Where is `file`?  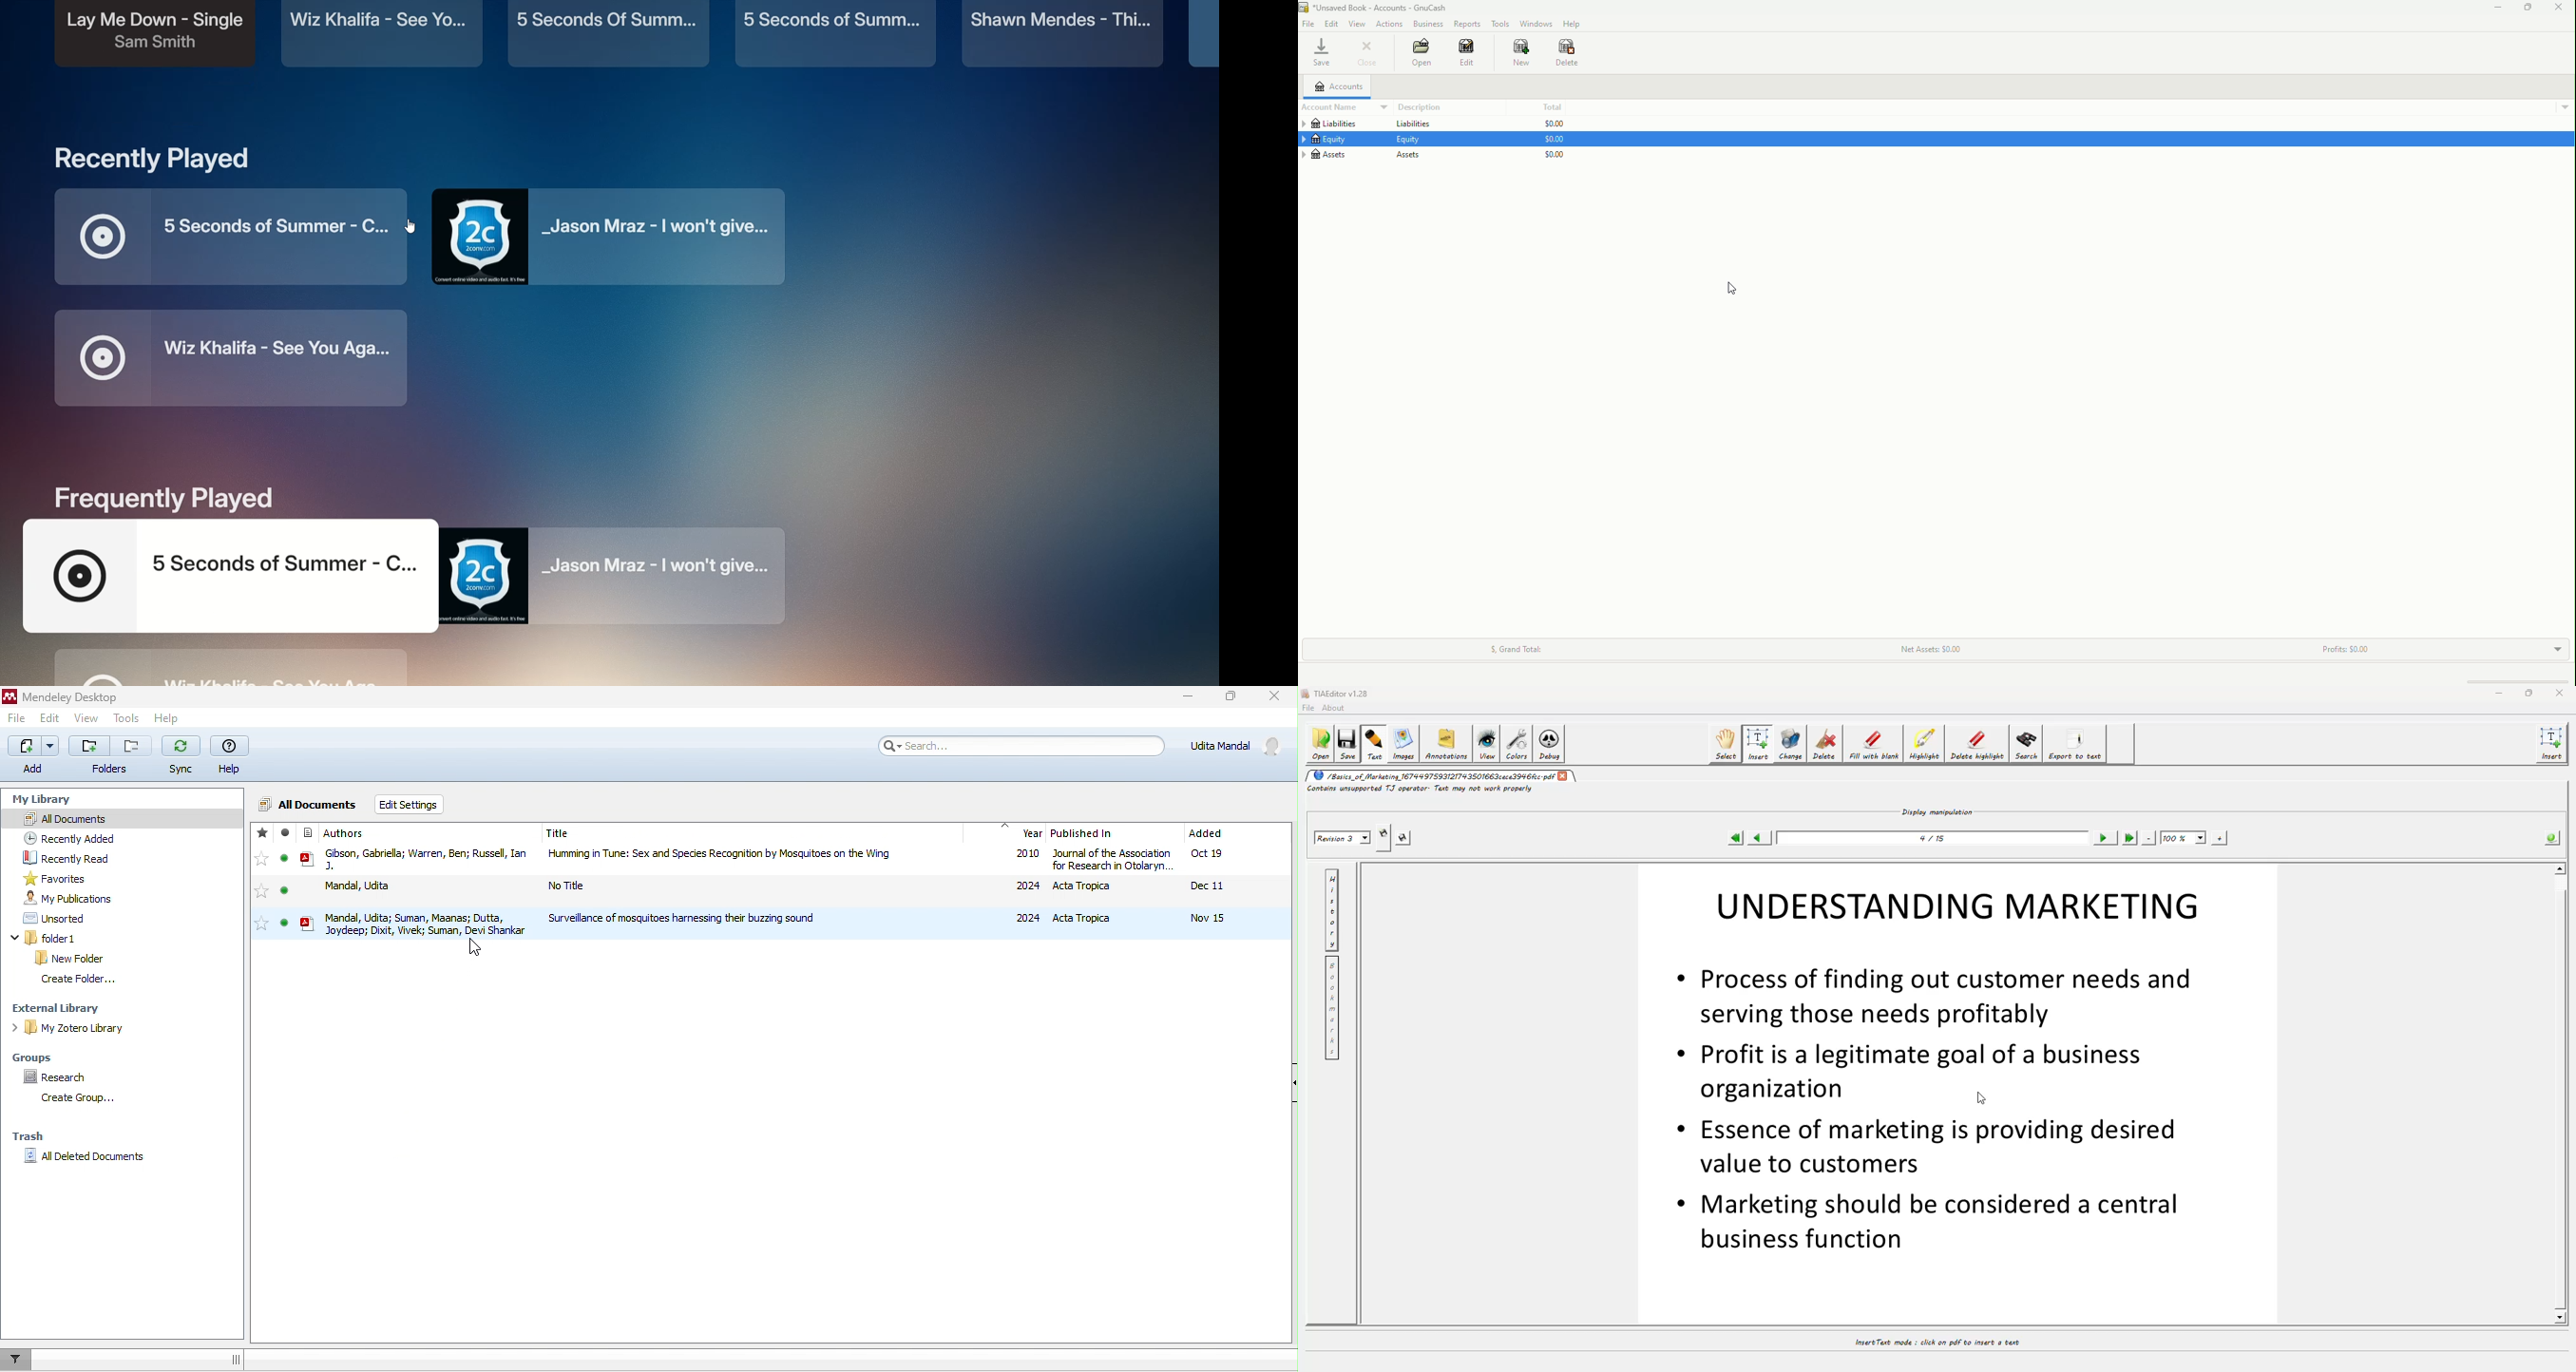
file is located at coordinates (1311, 707).